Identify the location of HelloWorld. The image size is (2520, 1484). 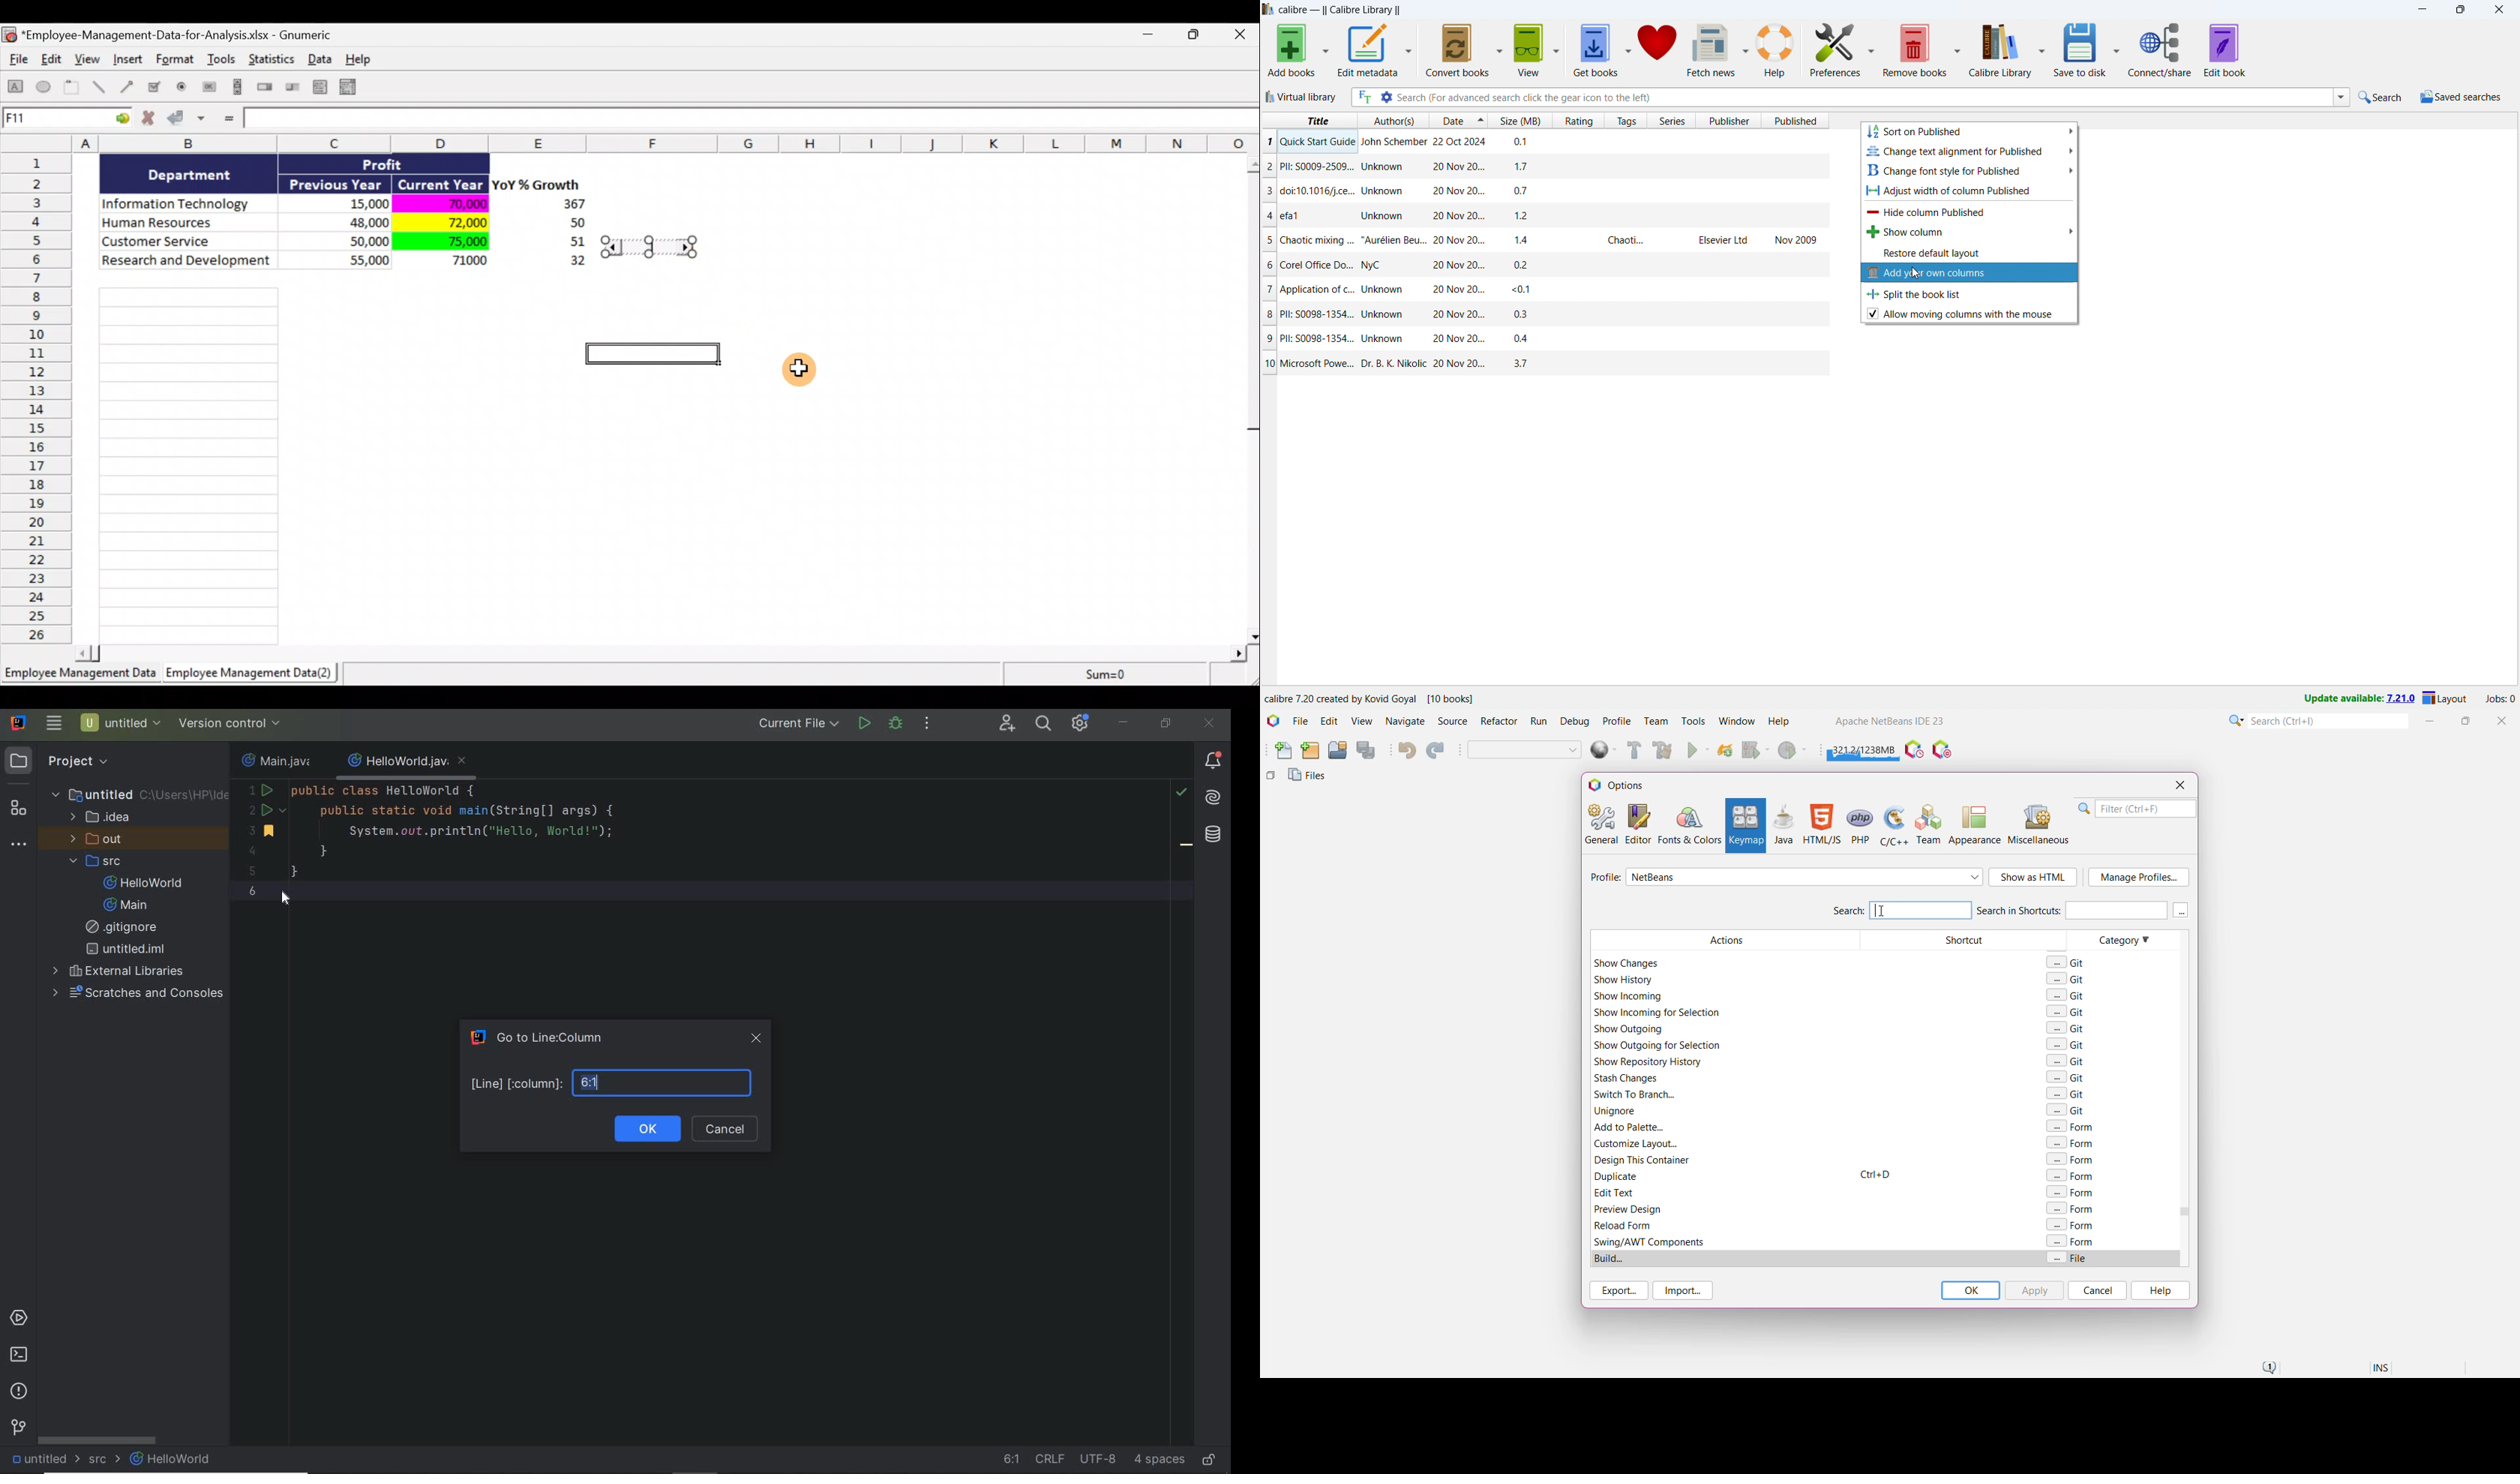
(172, 1459).